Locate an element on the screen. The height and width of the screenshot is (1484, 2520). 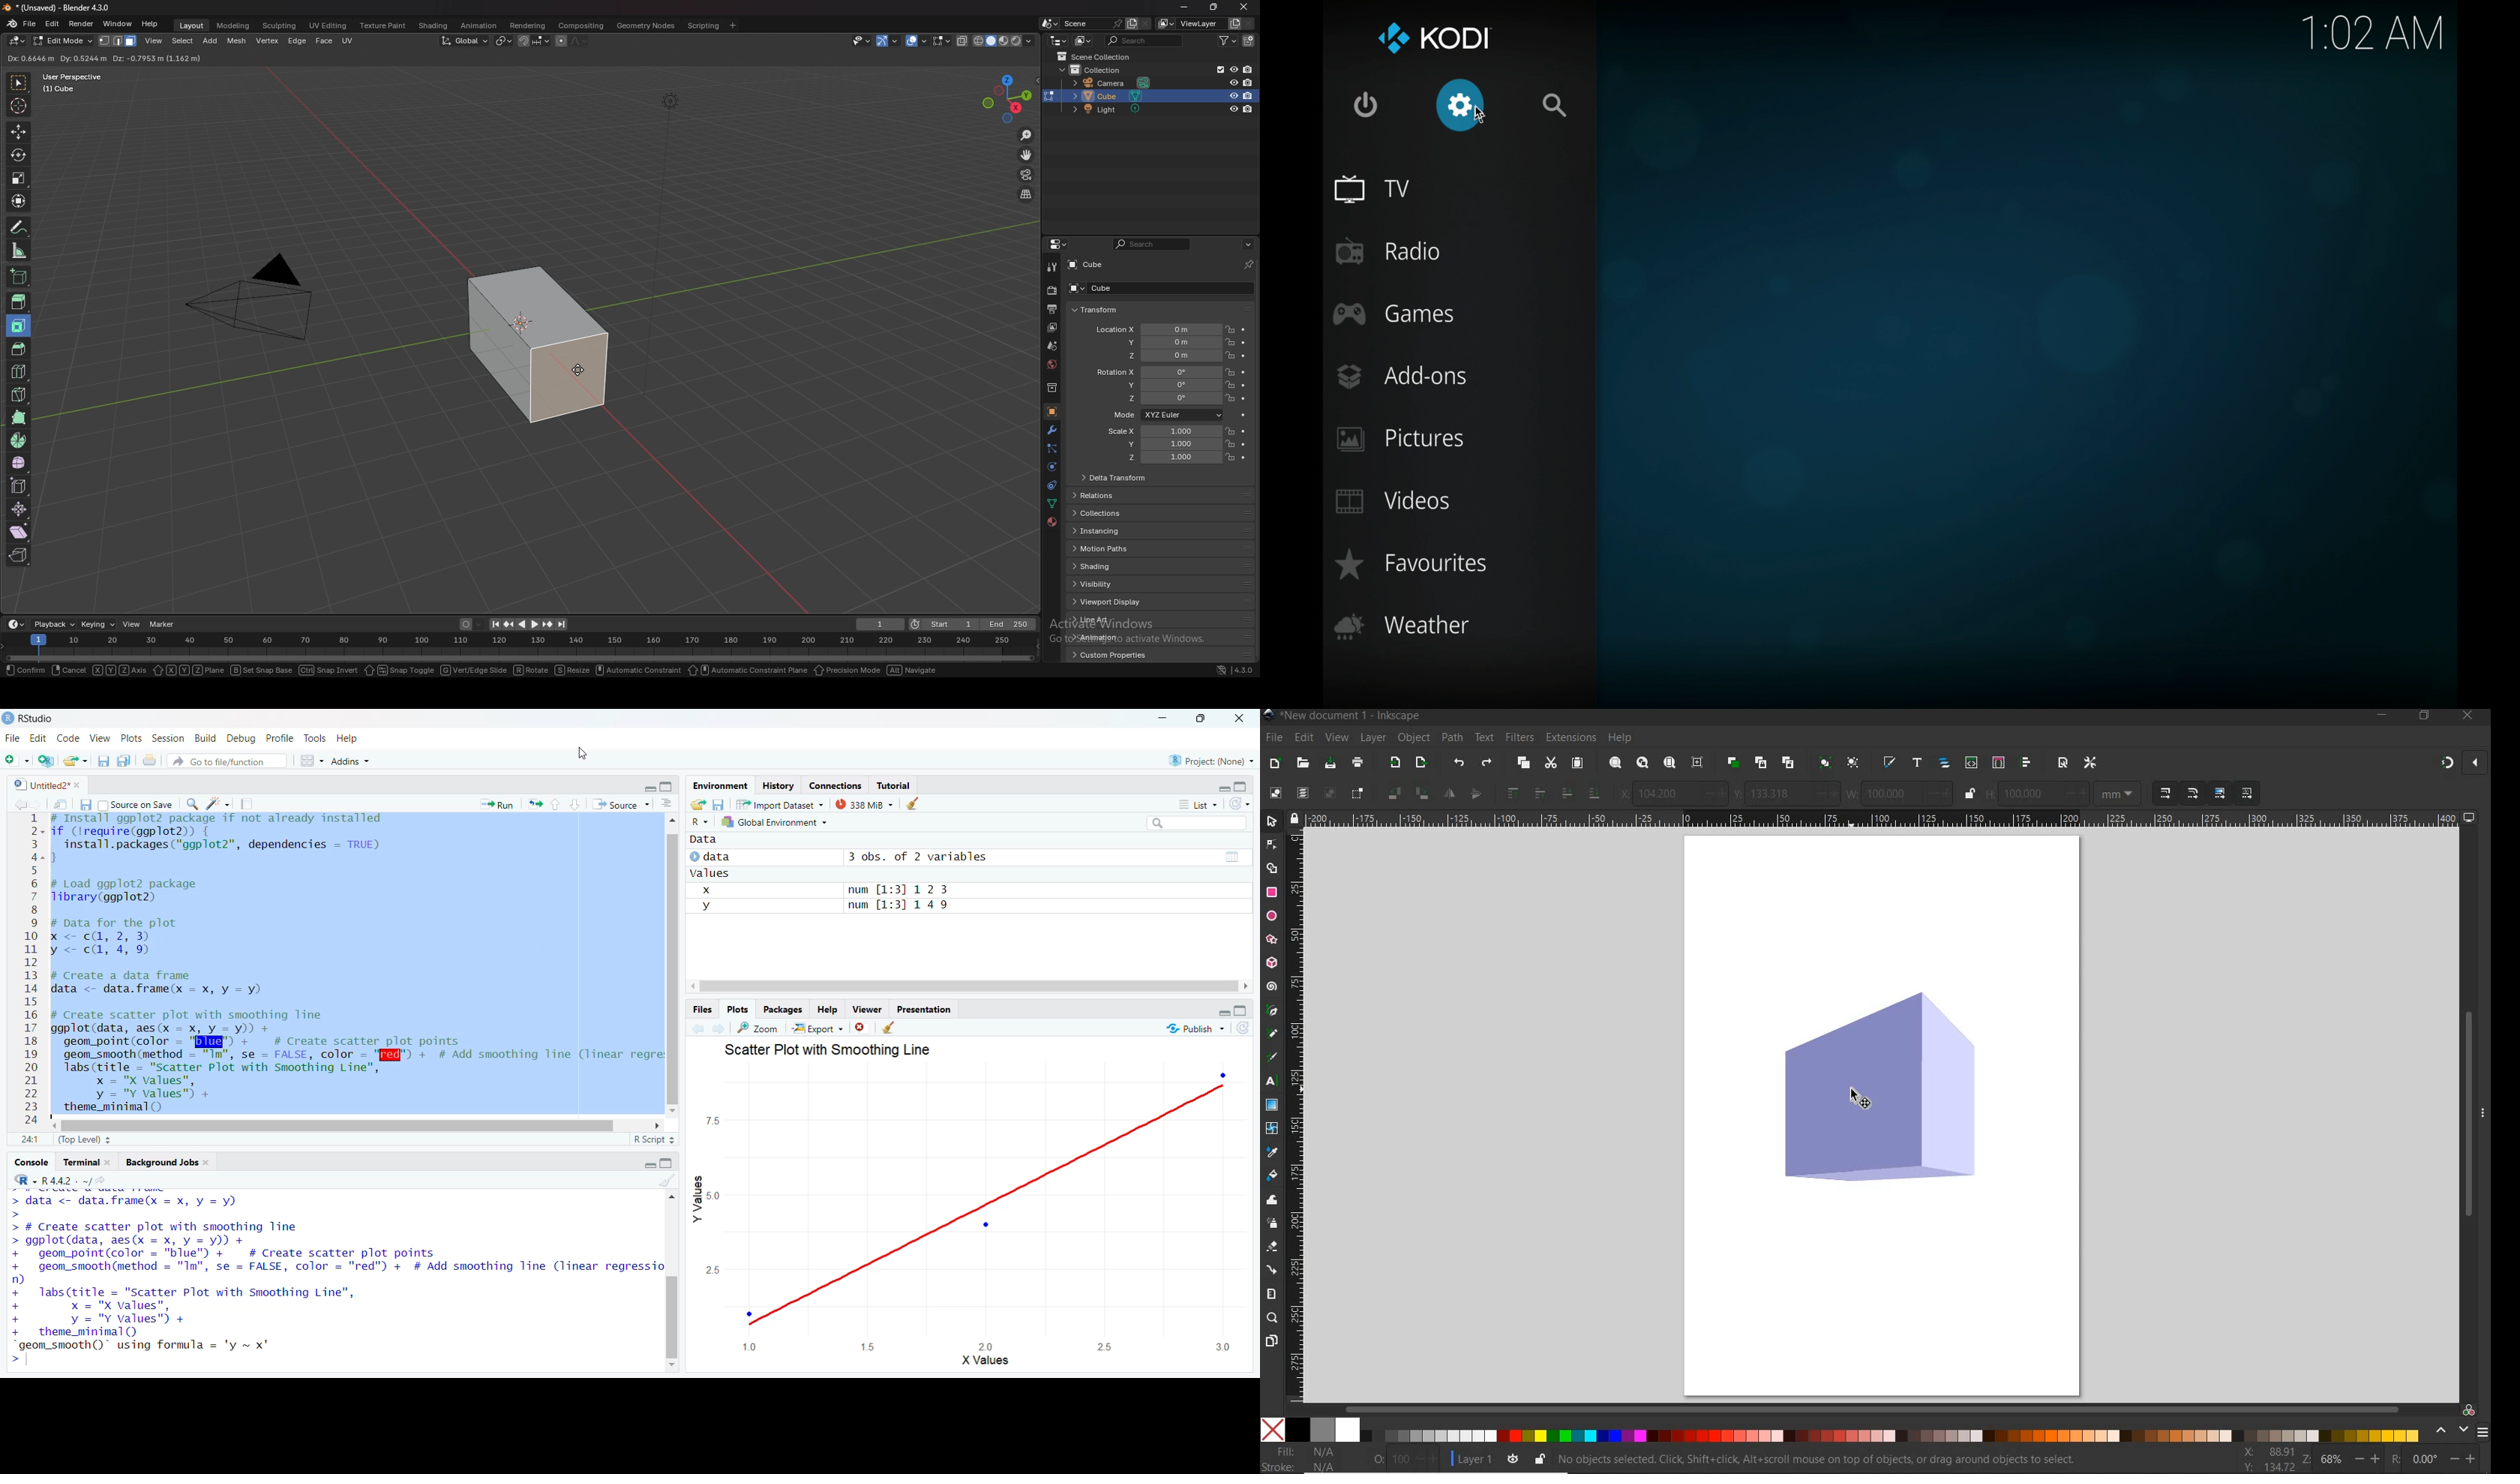
transform is located at coordinates (20, 201).